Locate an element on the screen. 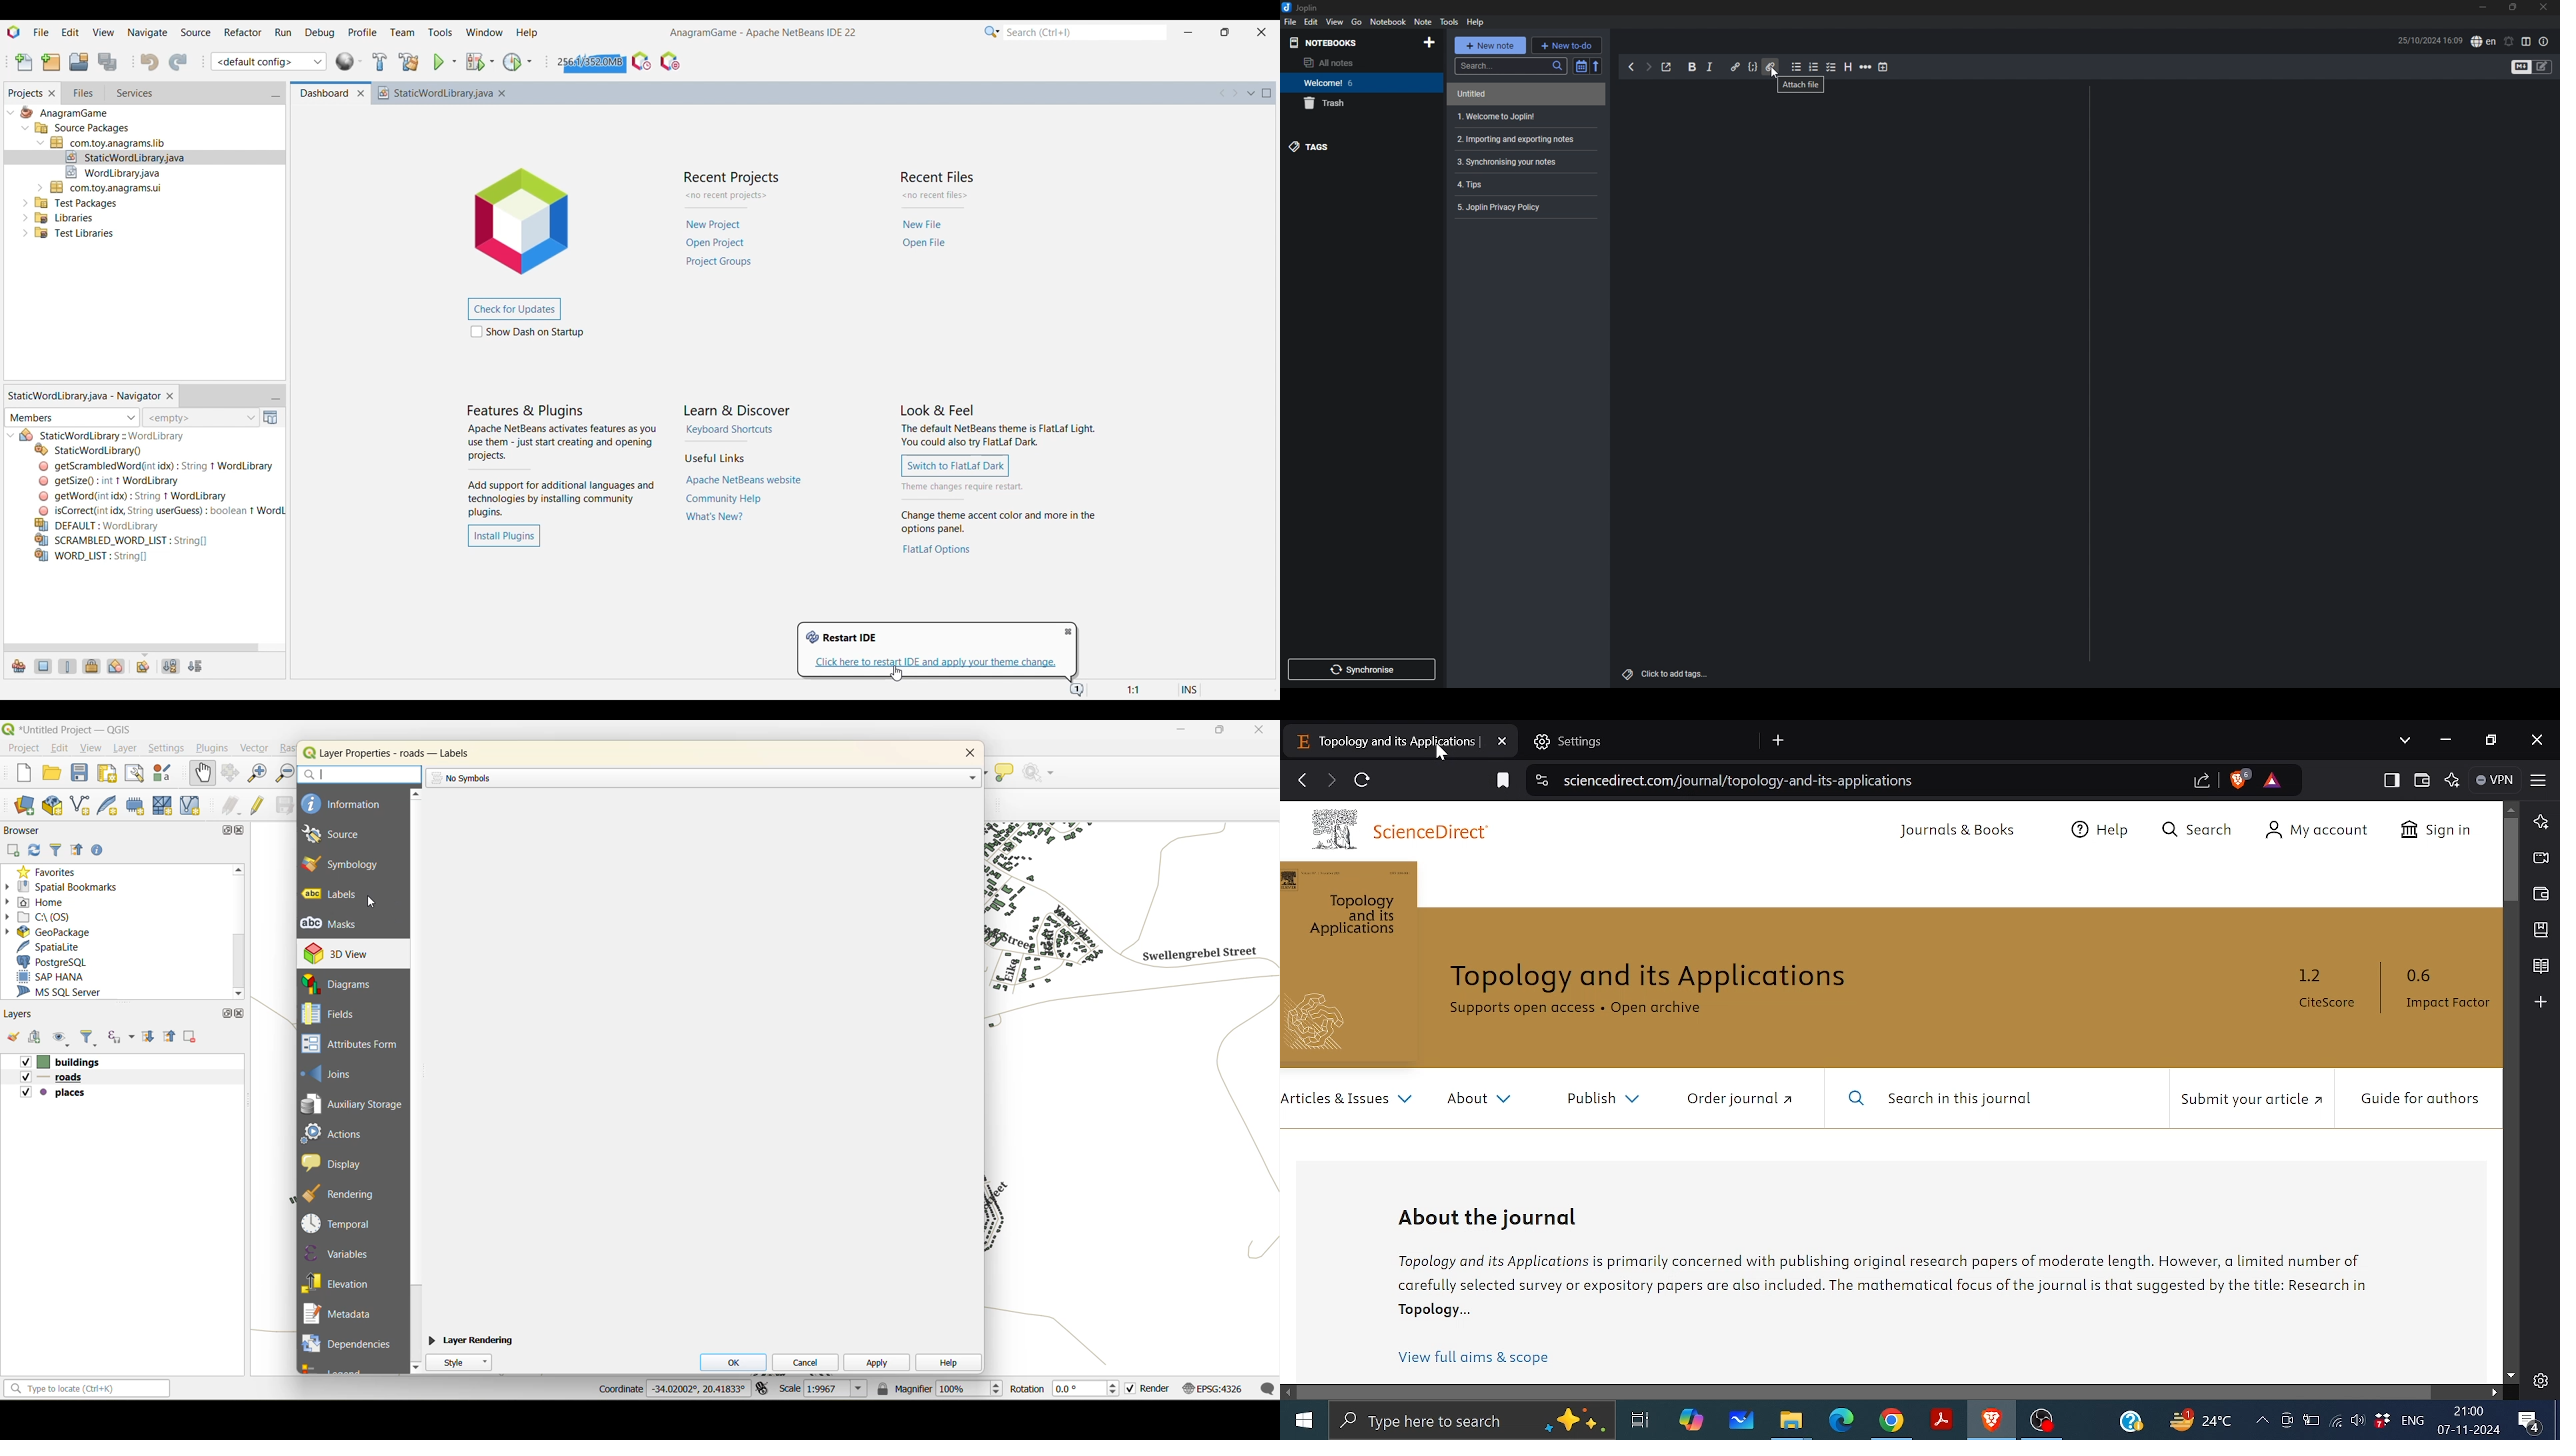 The height and width of the screenshot is (1456, 2576). go is located at coordinates (1357, 21).